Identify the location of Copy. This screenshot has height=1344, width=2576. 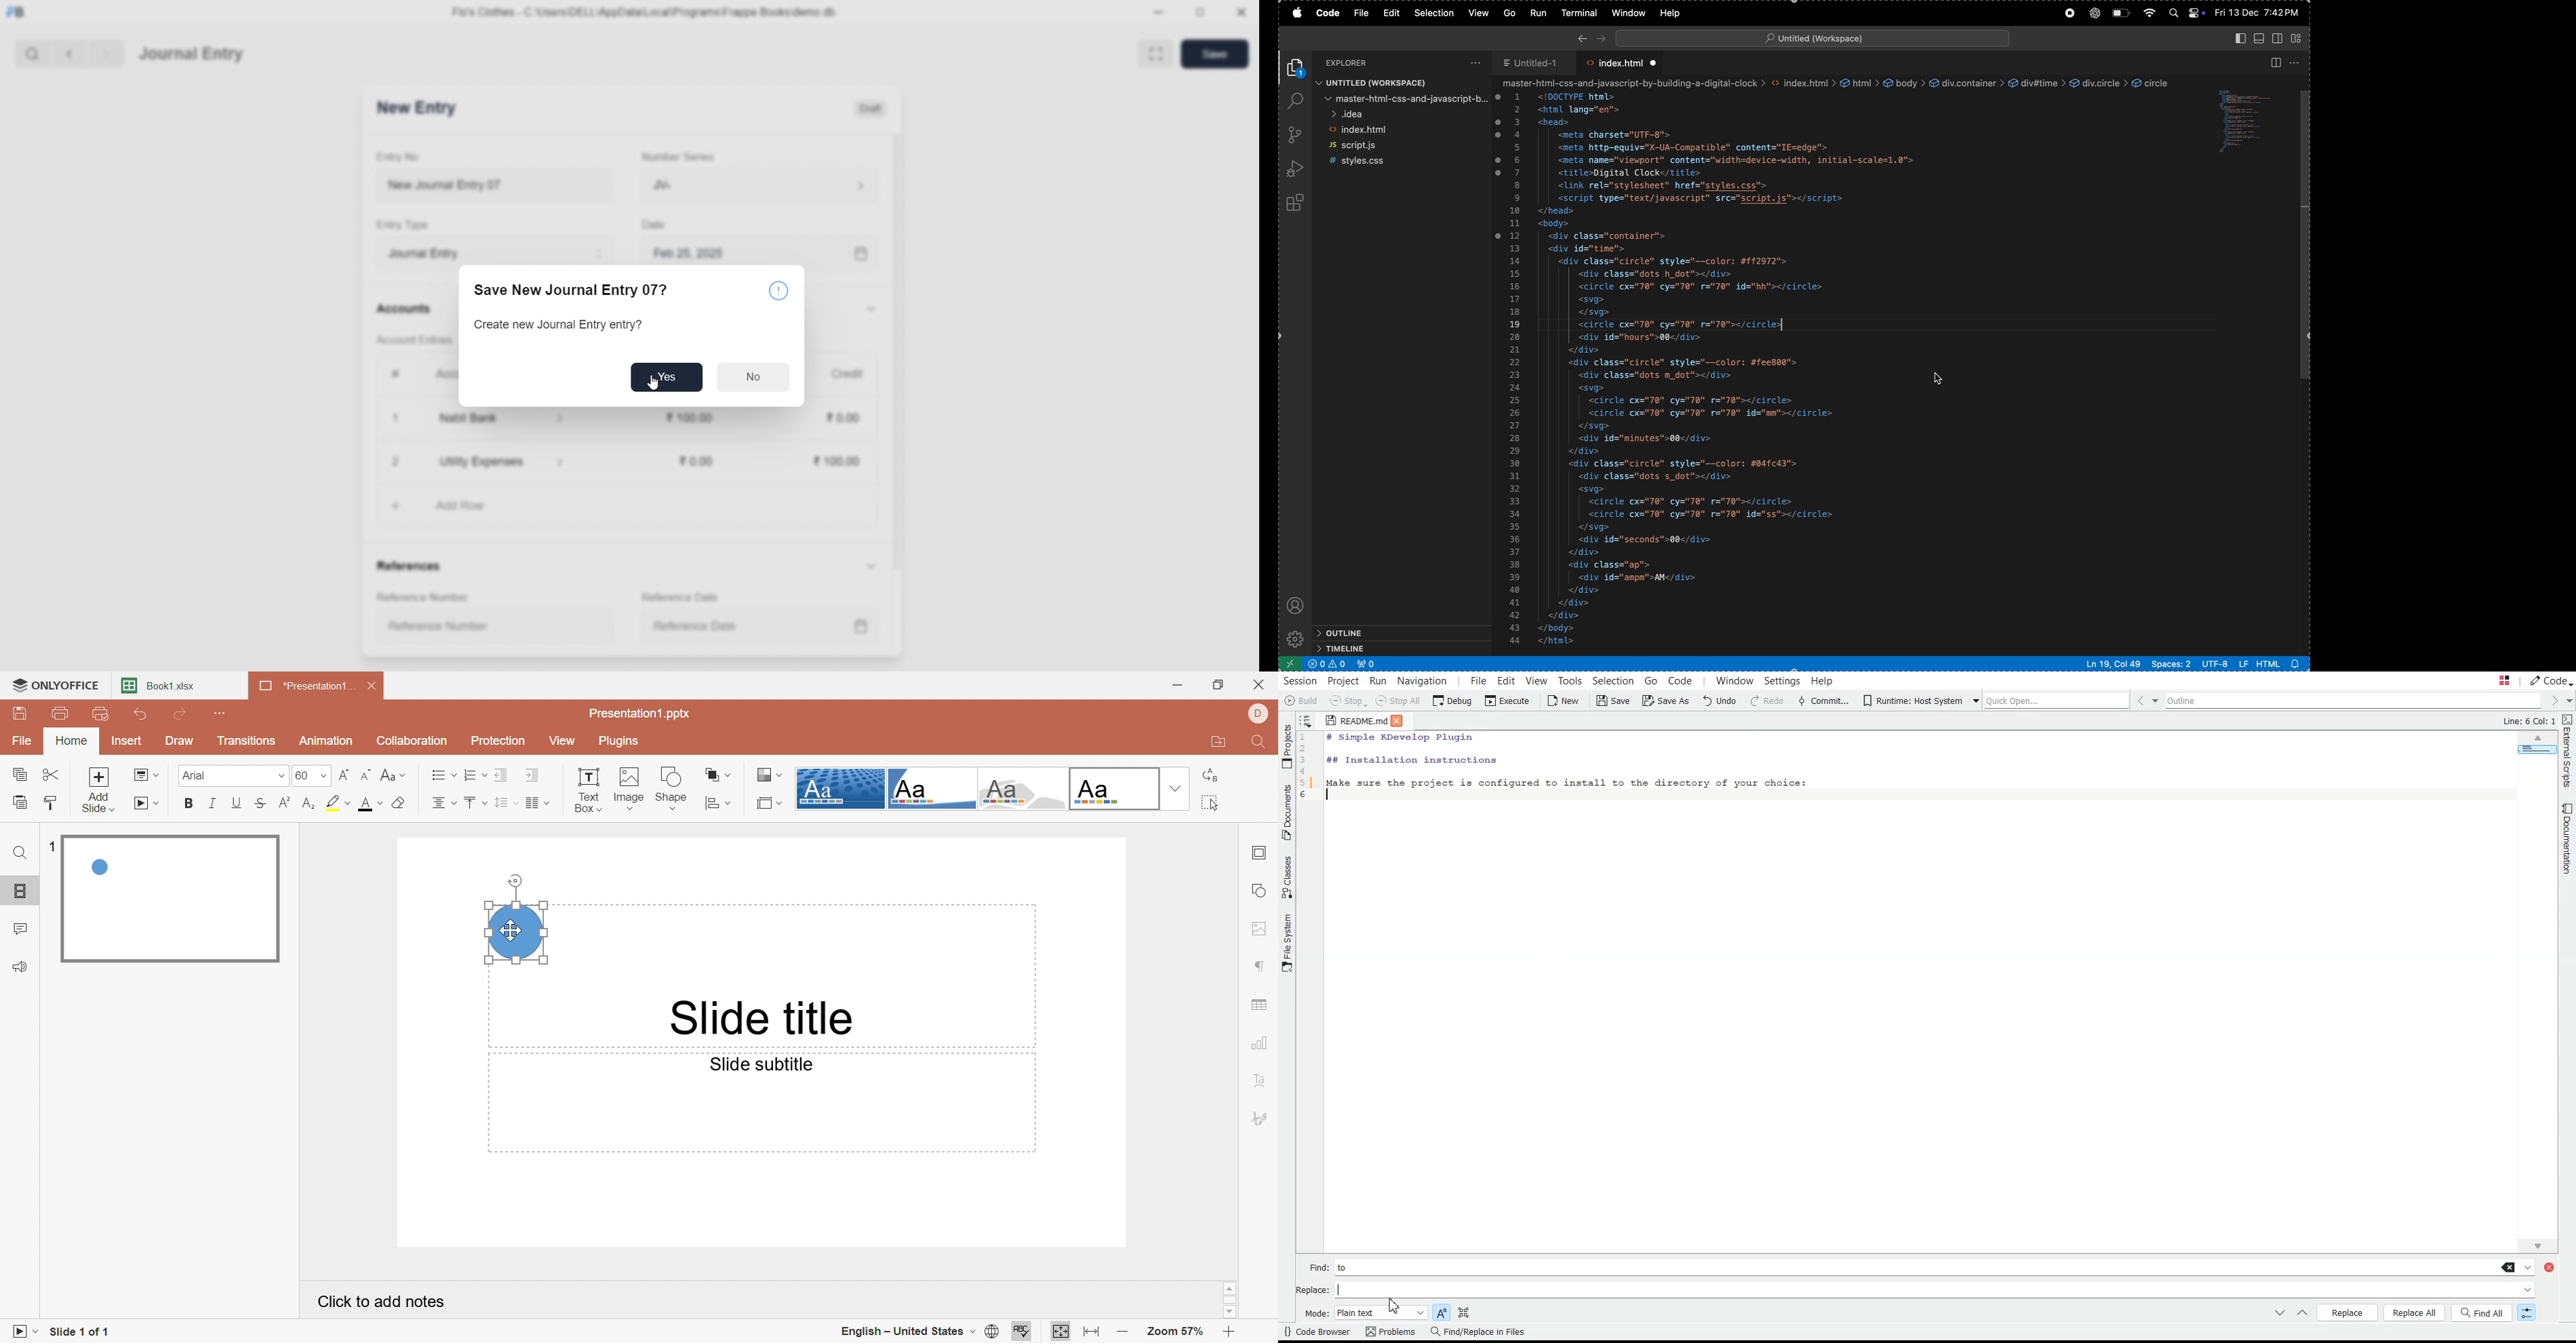
(19, 775).